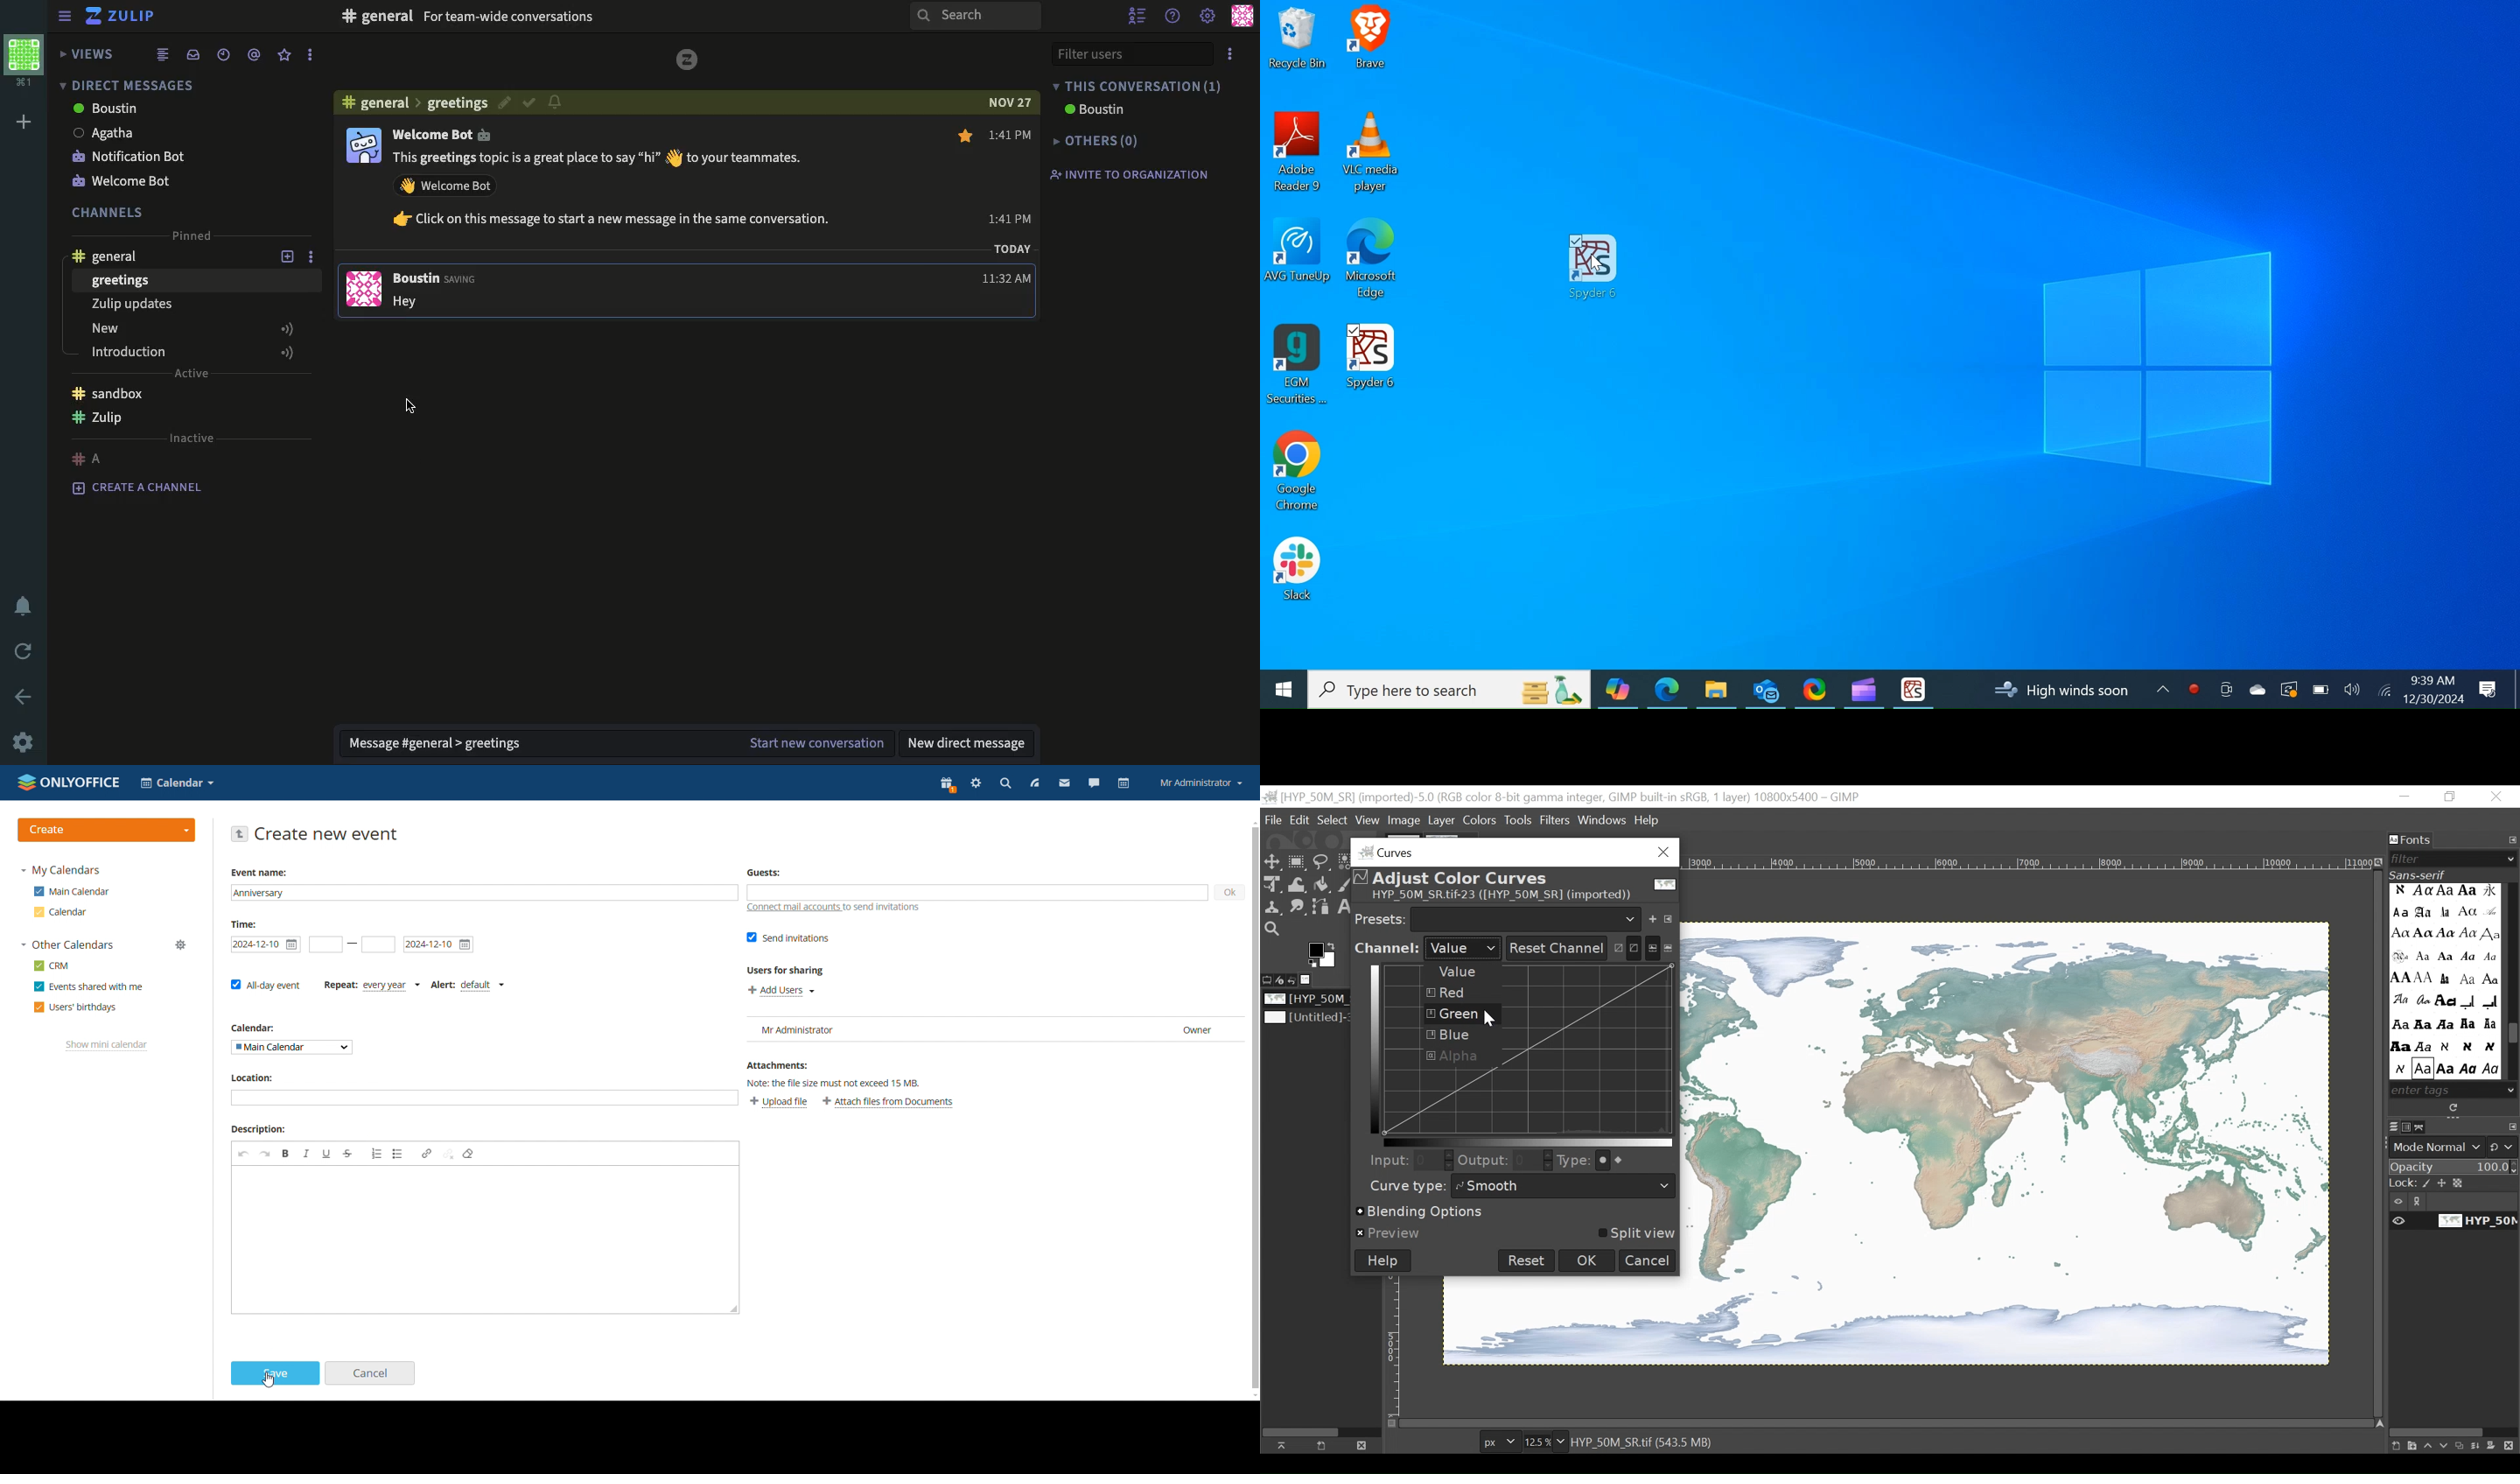  I want to click on italic, so click(306, 1154).